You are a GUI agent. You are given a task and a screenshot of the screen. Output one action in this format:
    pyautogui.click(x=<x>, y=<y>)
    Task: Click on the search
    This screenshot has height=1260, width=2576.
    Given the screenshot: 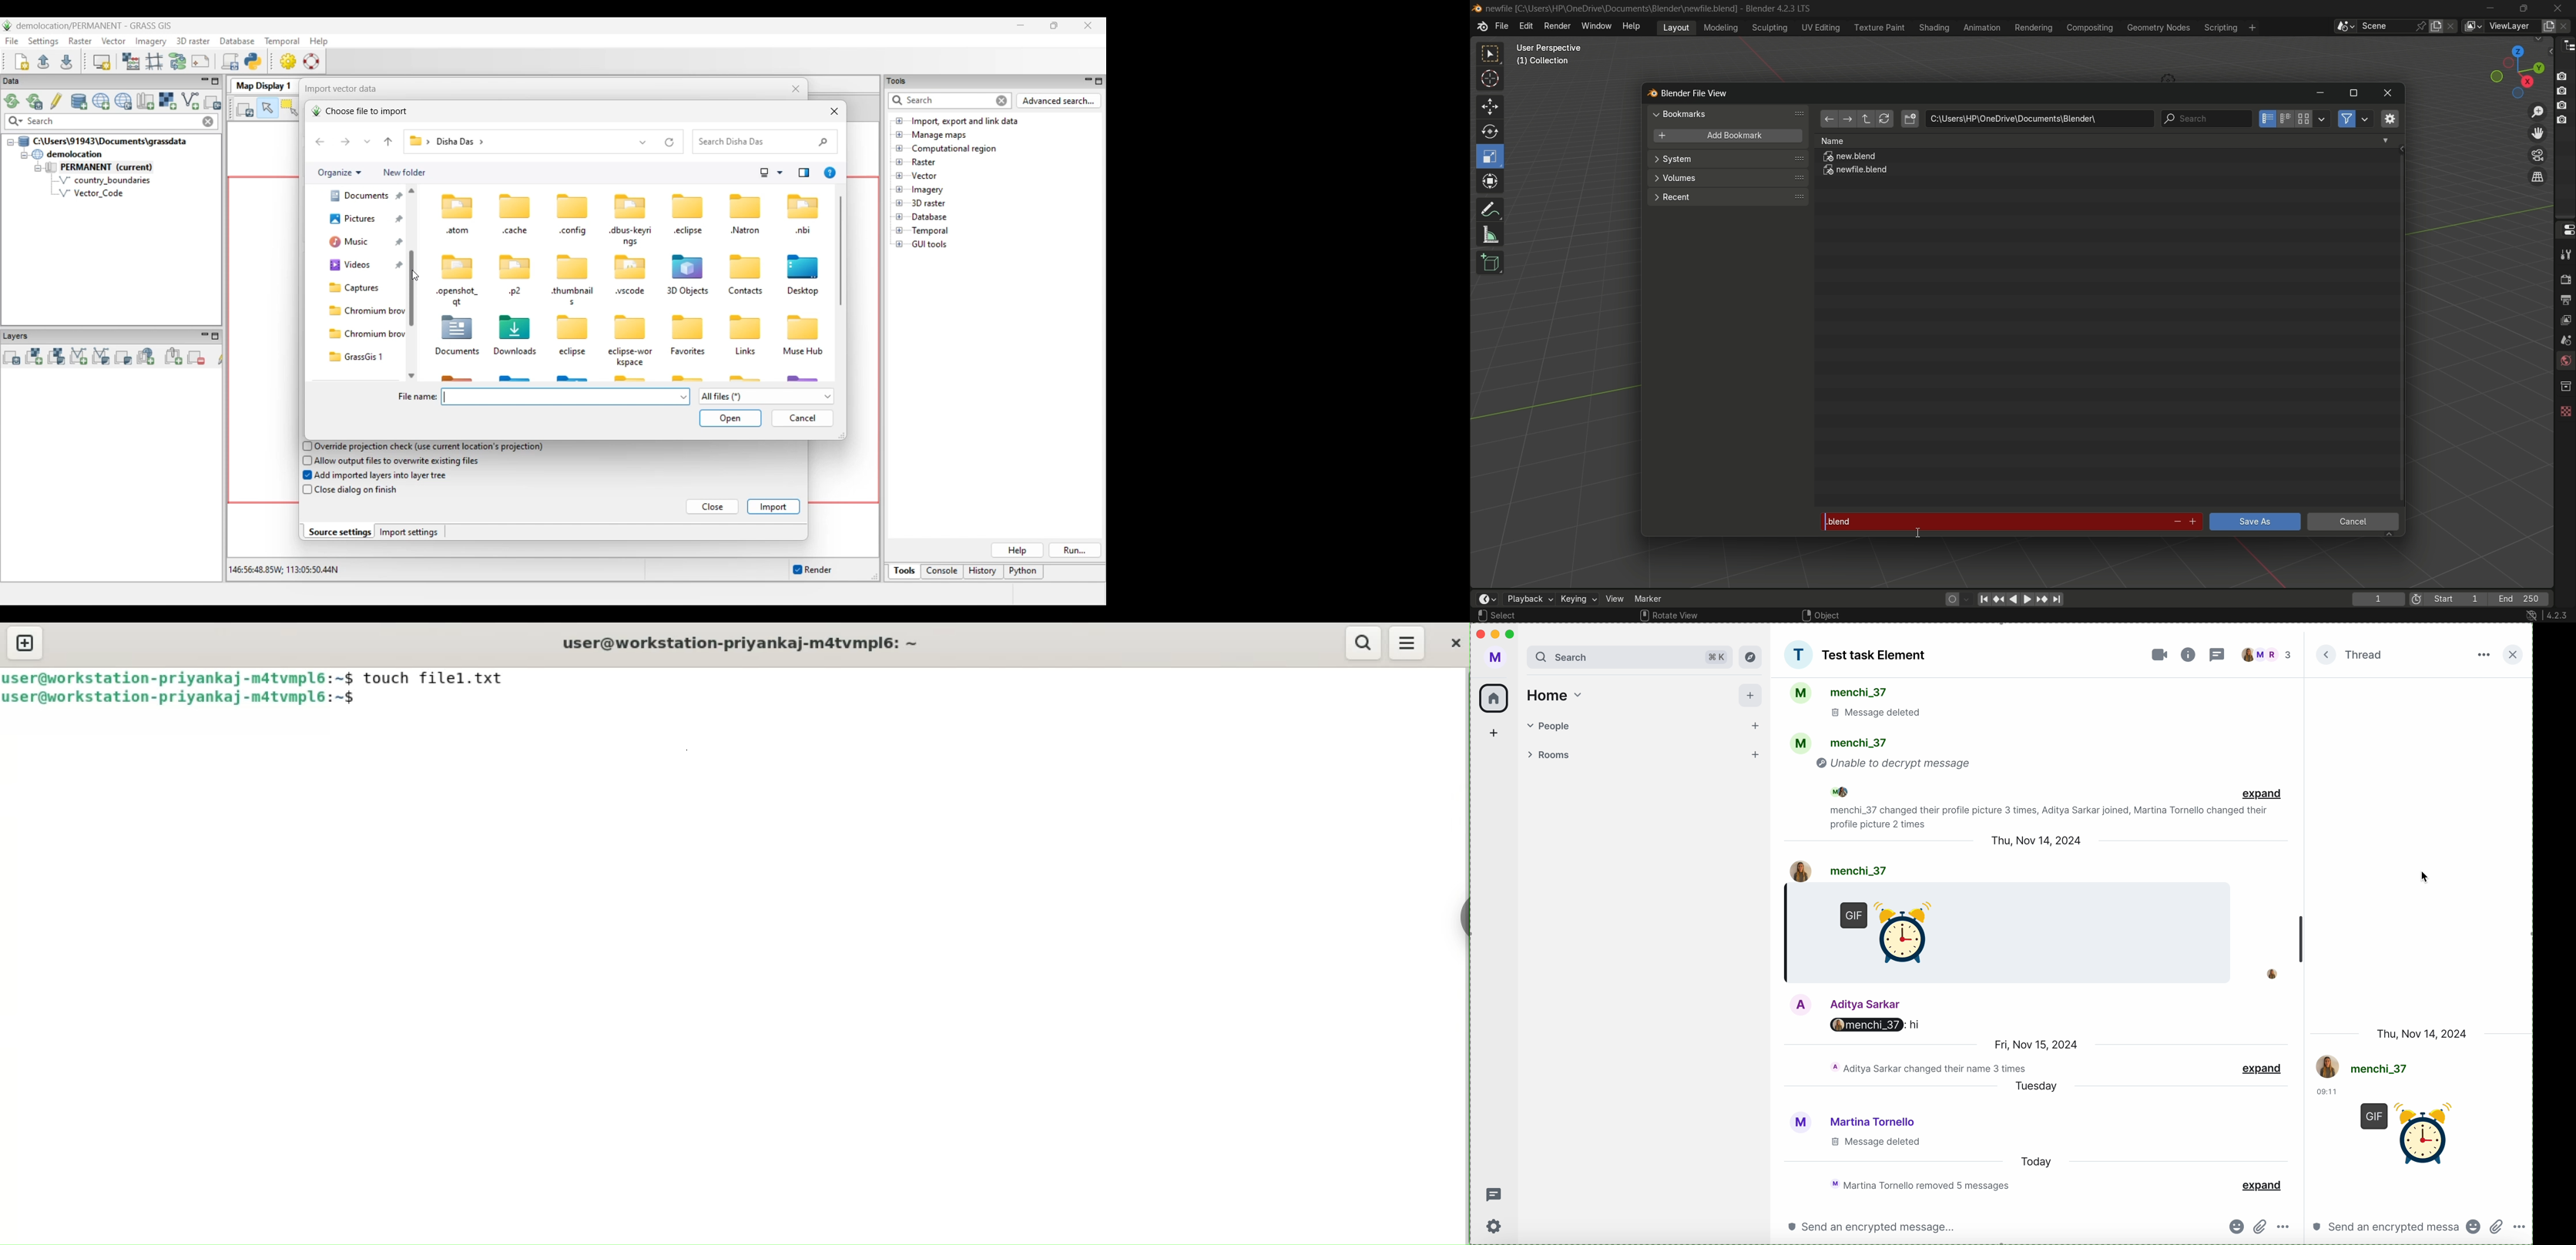 What is the action you would take?
    pyautogui.click(x=1365, y=643)
    